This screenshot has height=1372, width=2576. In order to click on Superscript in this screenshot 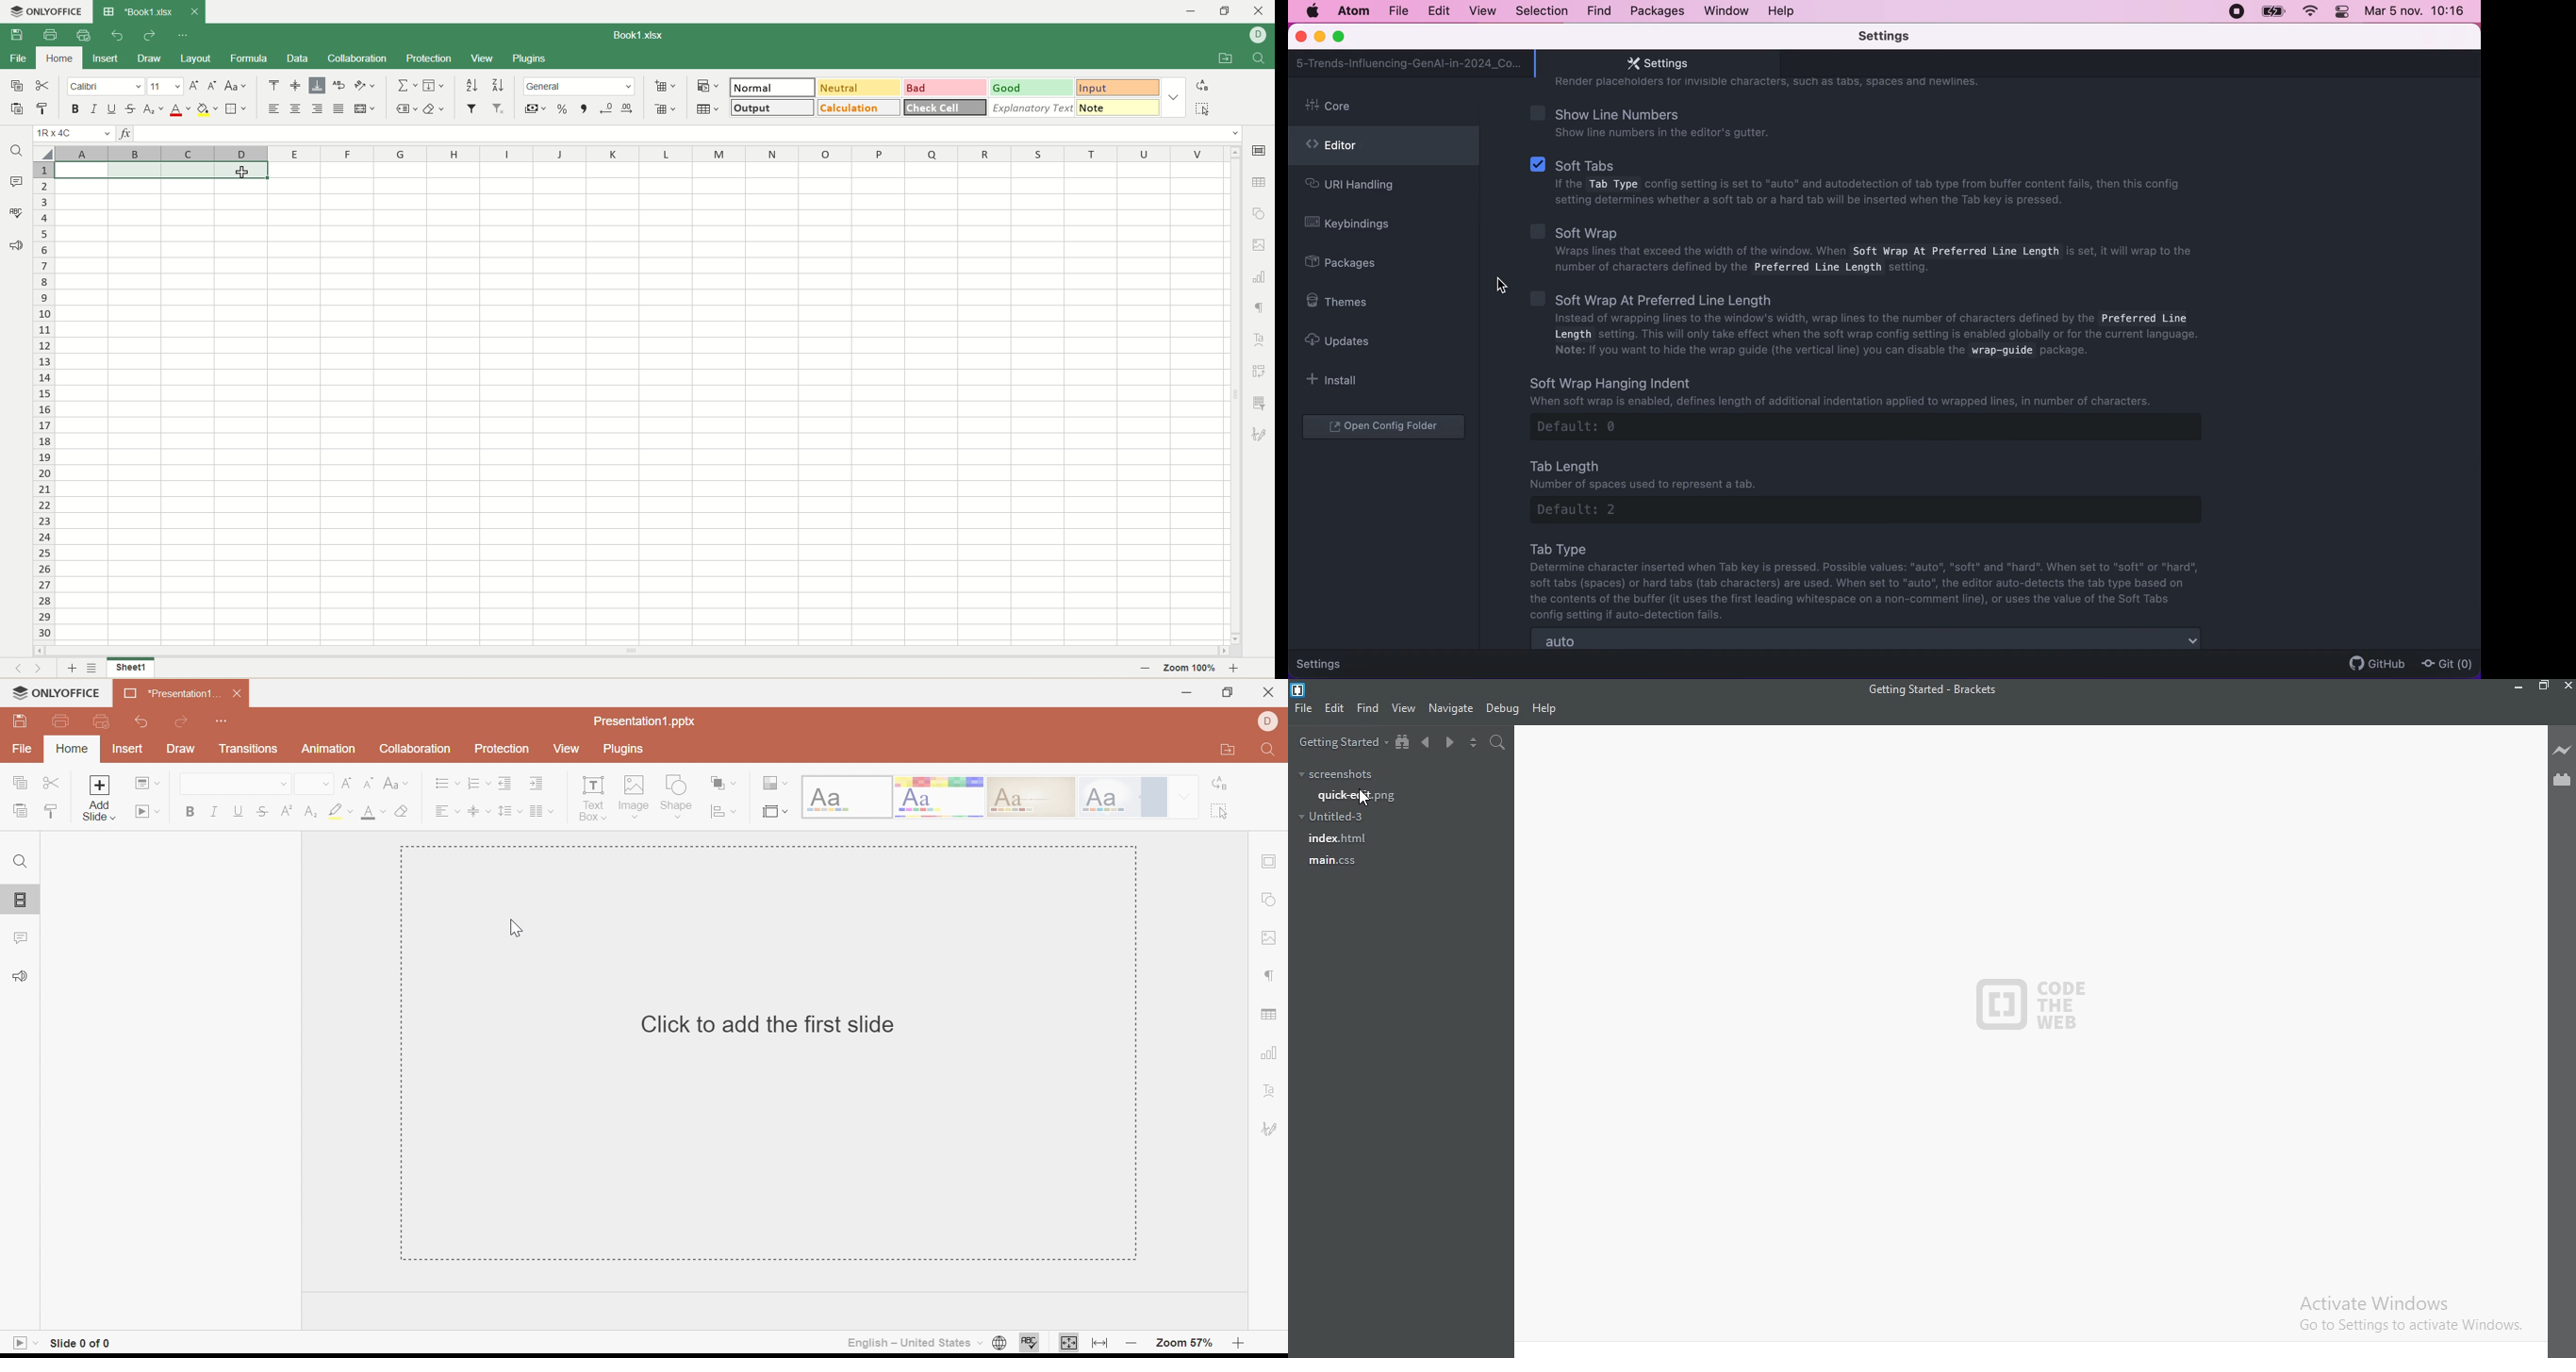, I will do `click(288, 811)`.